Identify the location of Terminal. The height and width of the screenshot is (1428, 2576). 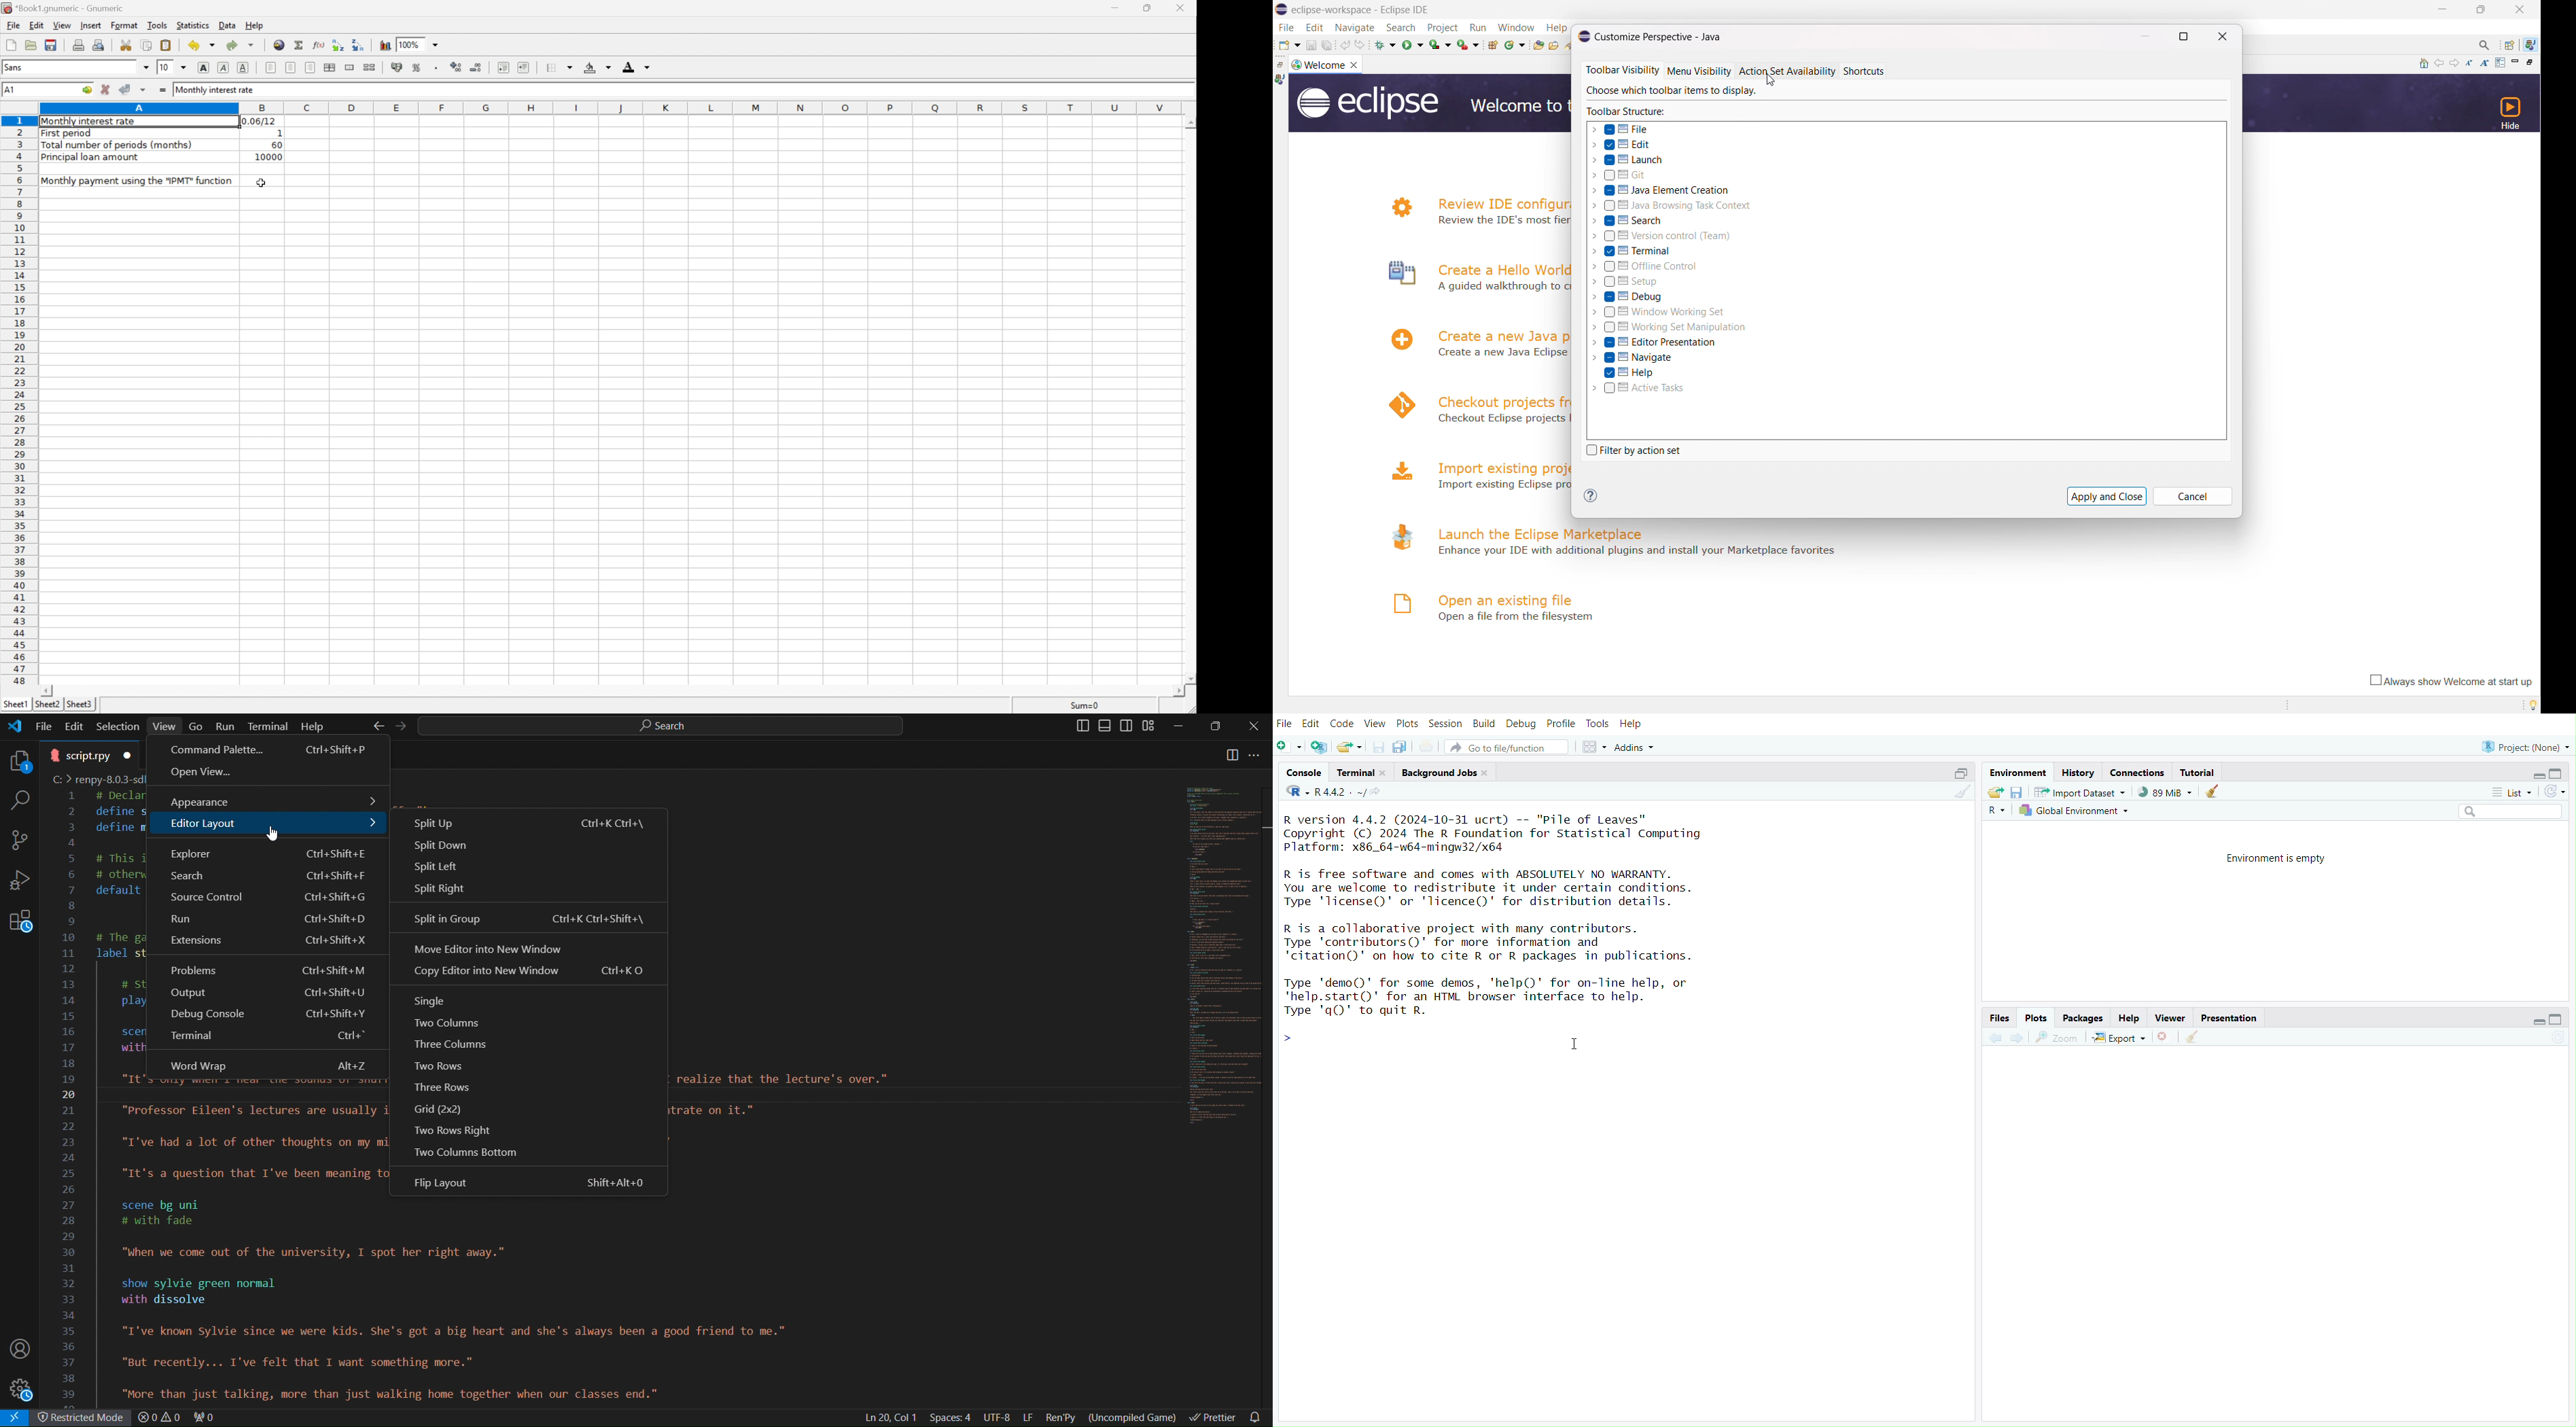
(1358, 774).